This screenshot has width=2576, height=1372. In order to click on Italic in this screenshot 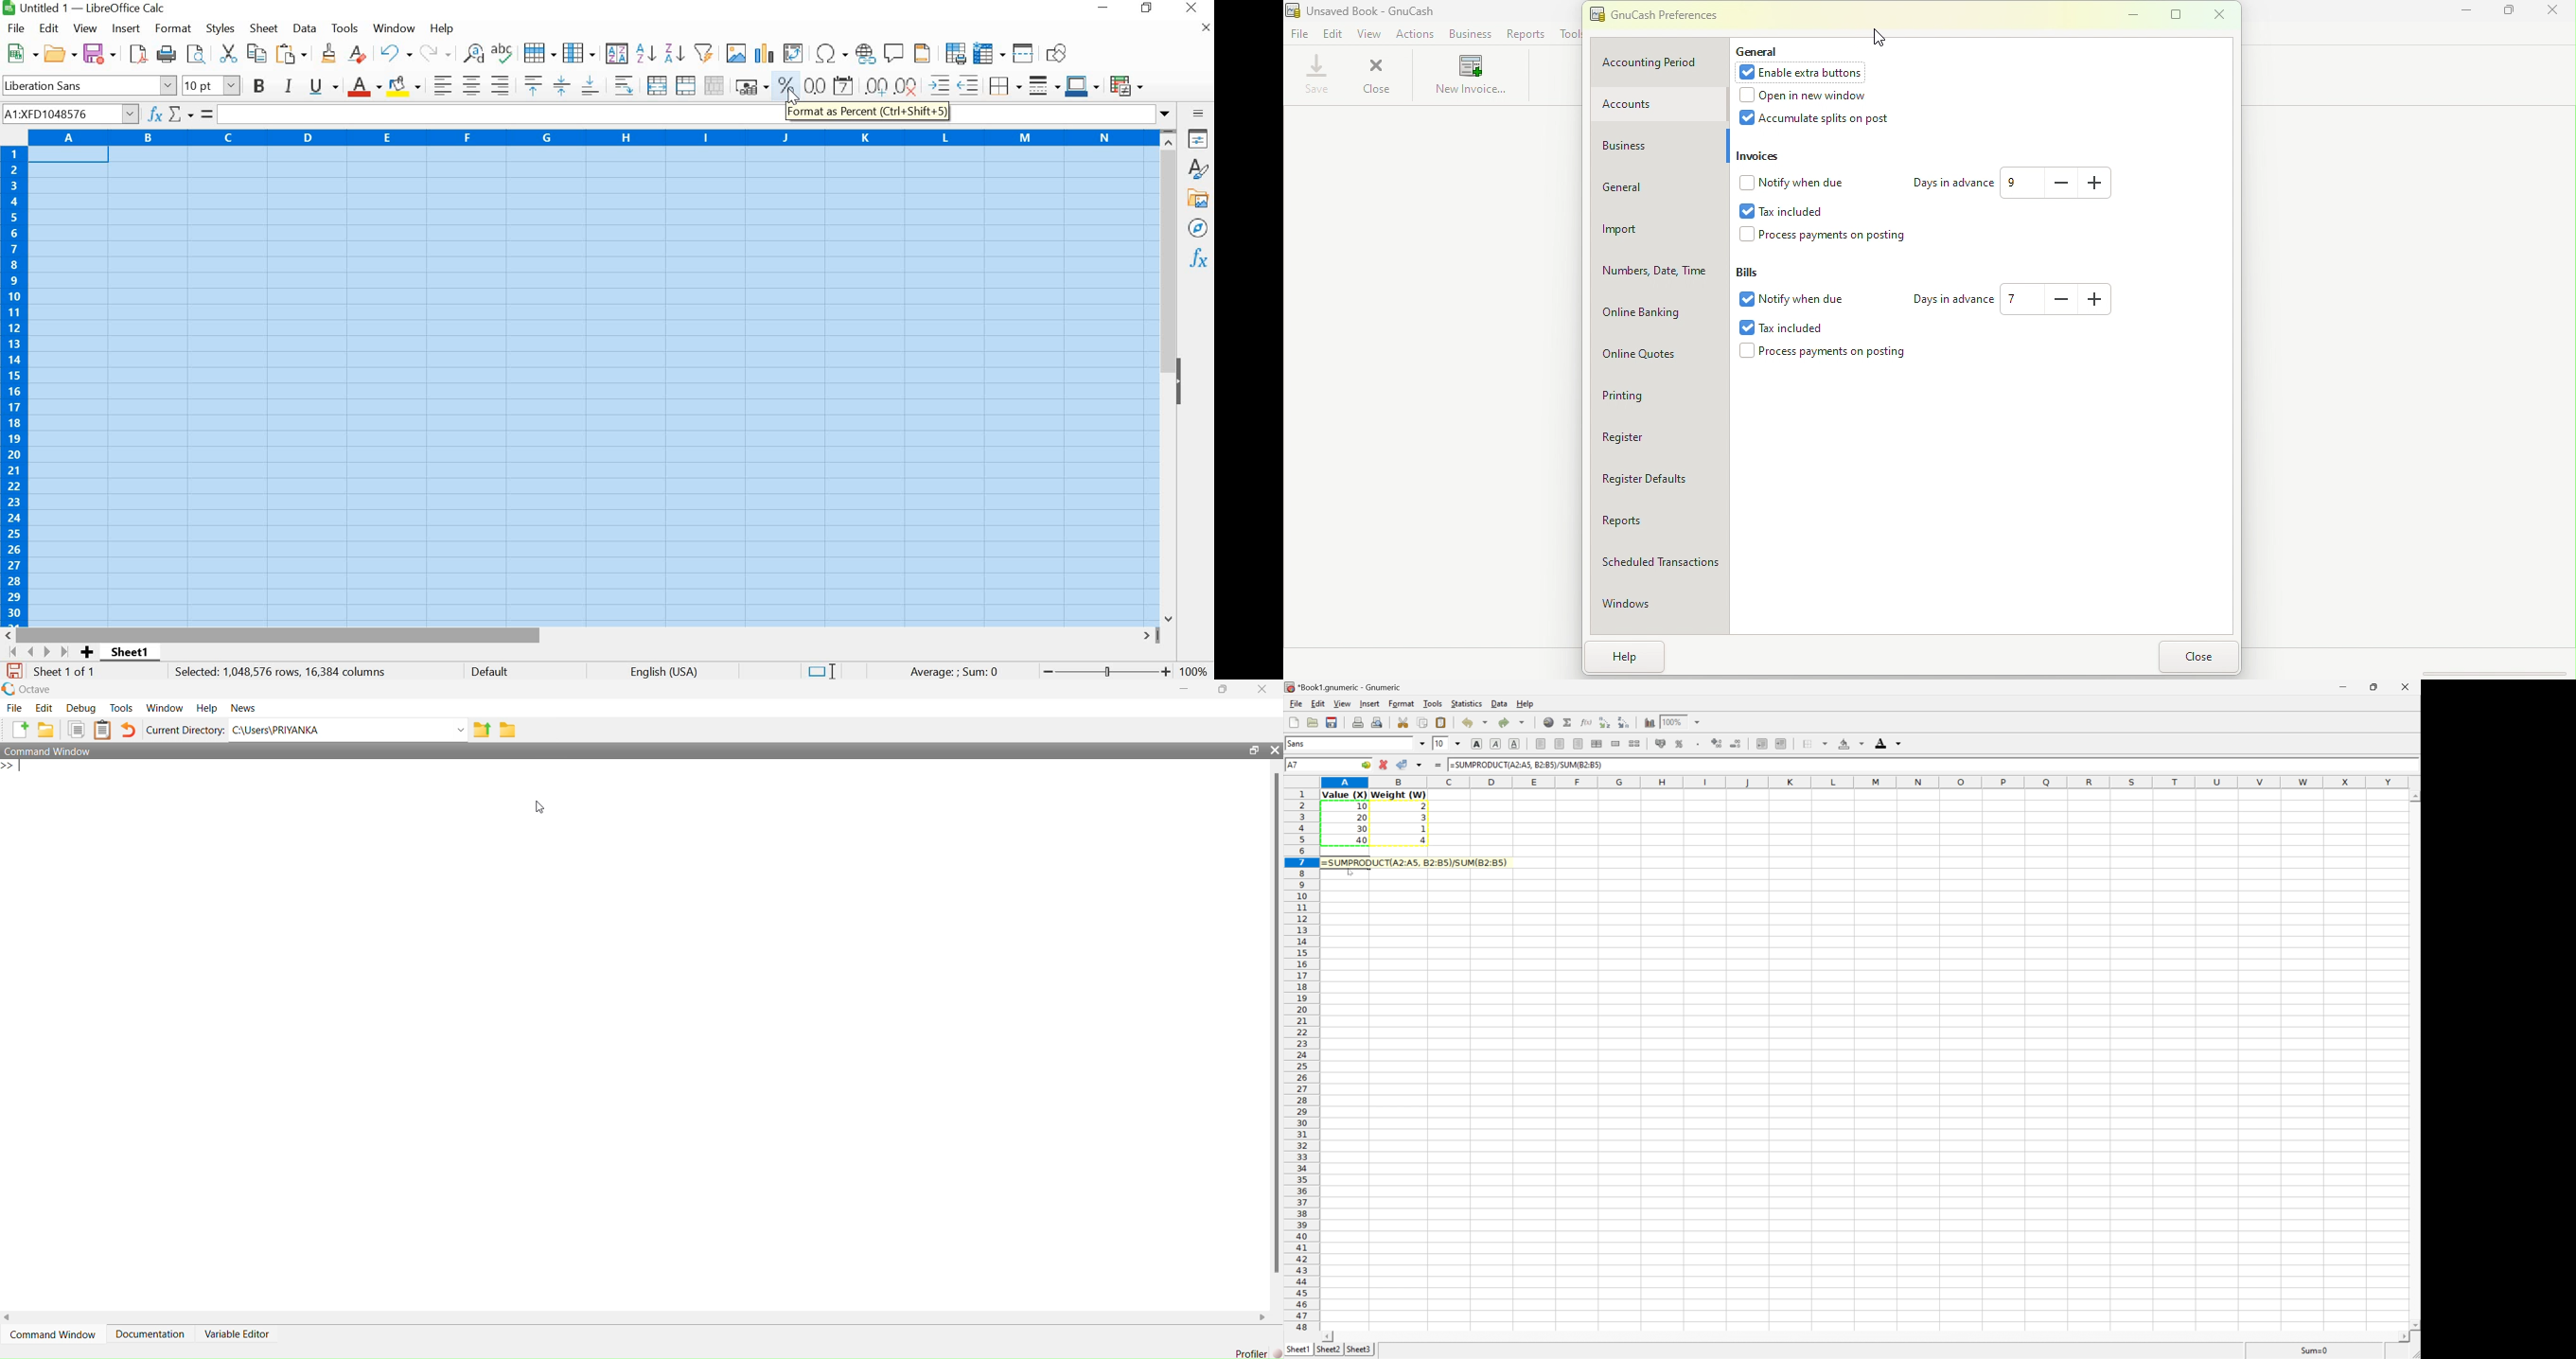, I will do `click(1497, 743)`.